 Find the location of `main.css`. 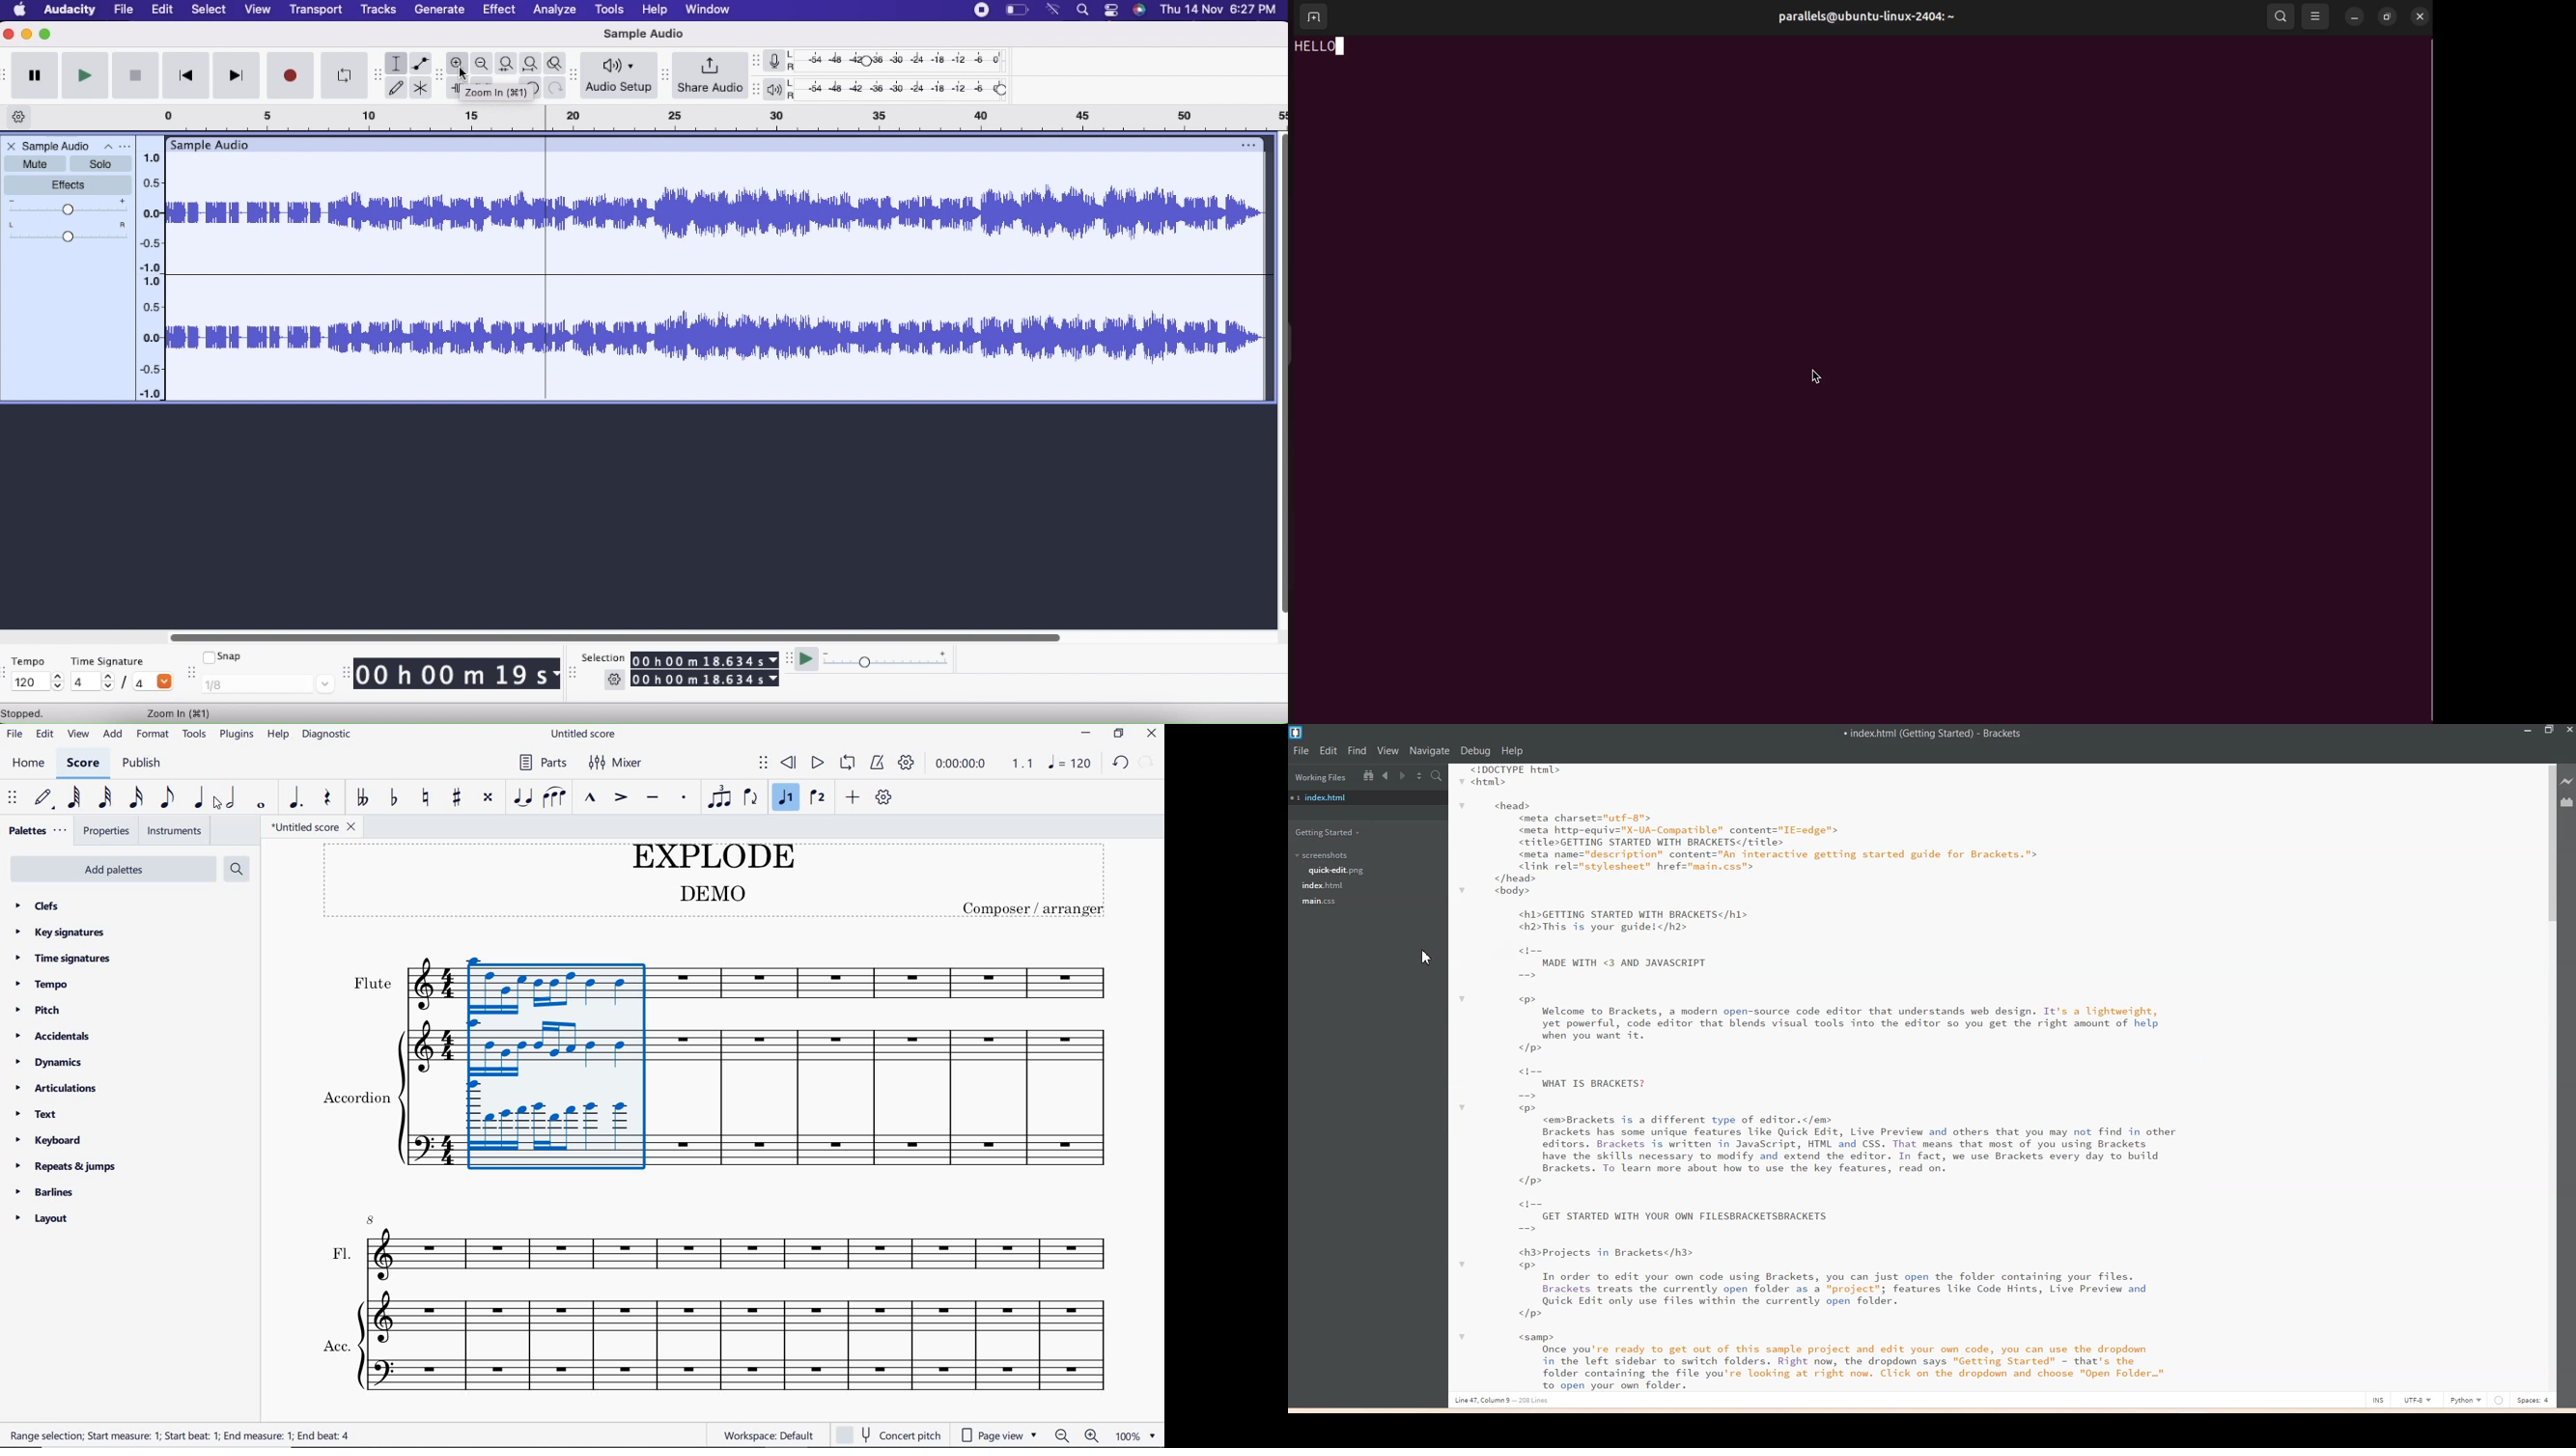

main.css is located at coordinates (1320, 901).